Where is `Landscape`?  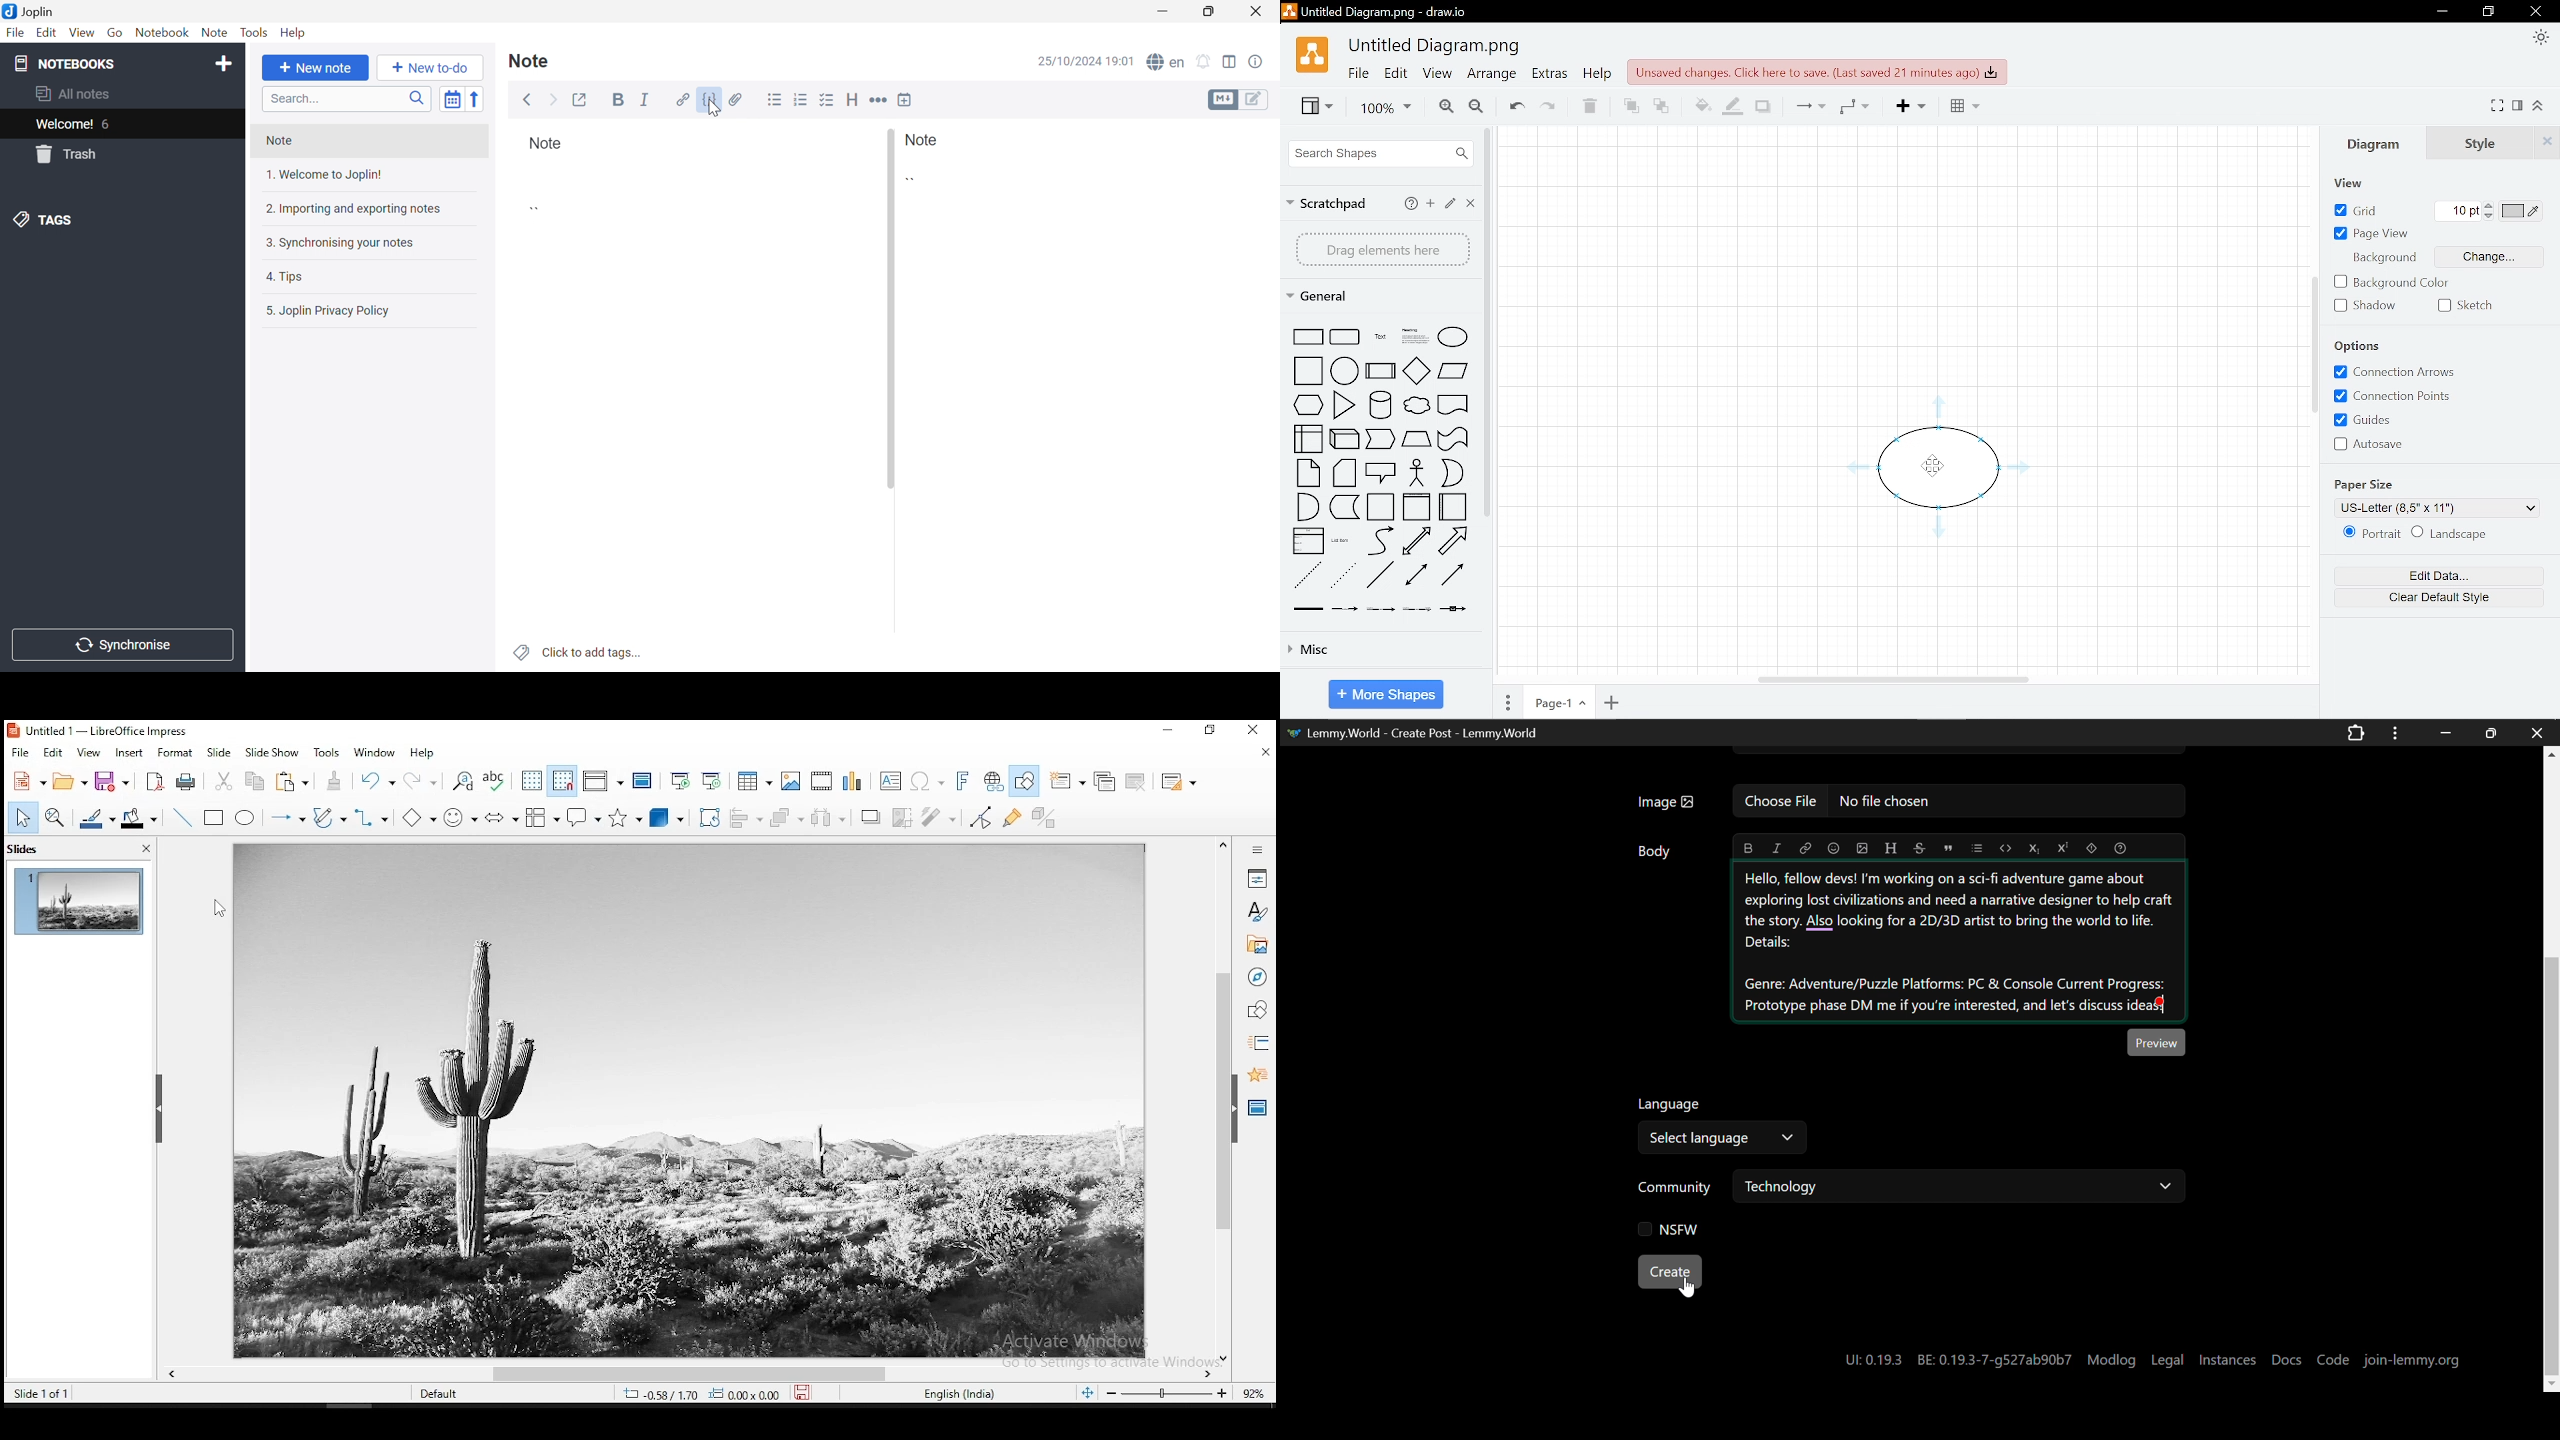
Landscape is located at coordinates (2475, 532).